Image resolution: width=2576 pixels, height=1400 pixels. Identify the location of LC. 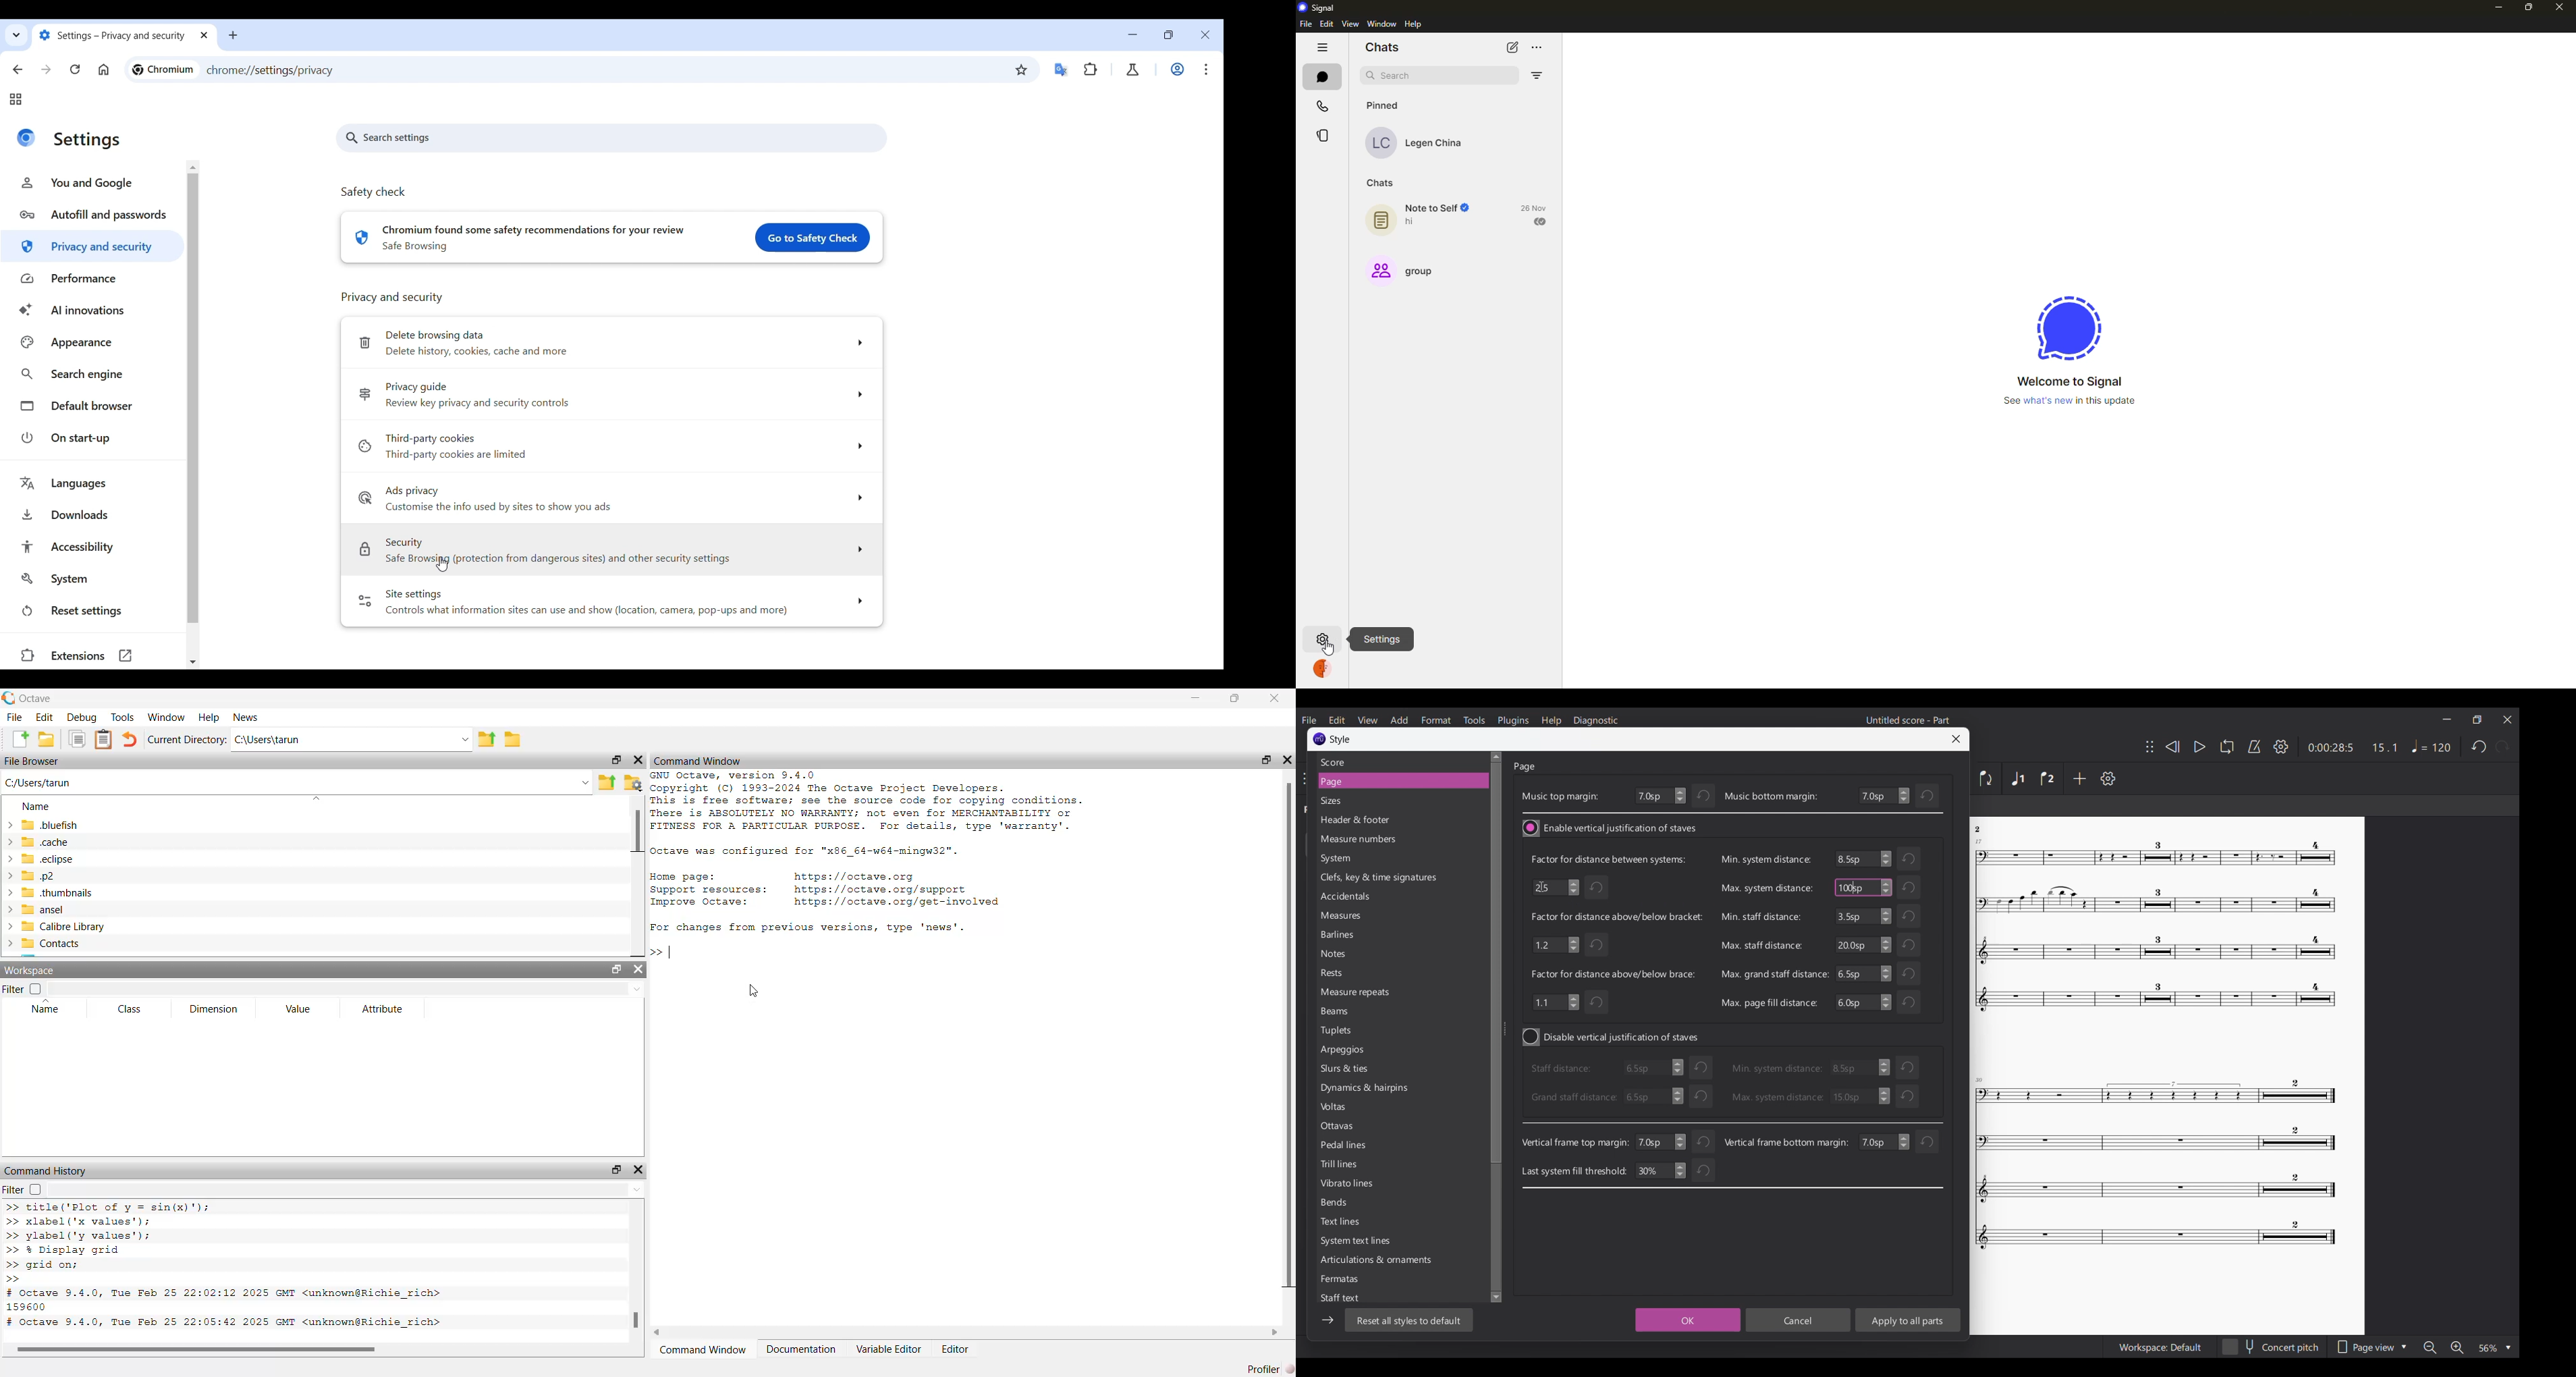
(1380, 143).